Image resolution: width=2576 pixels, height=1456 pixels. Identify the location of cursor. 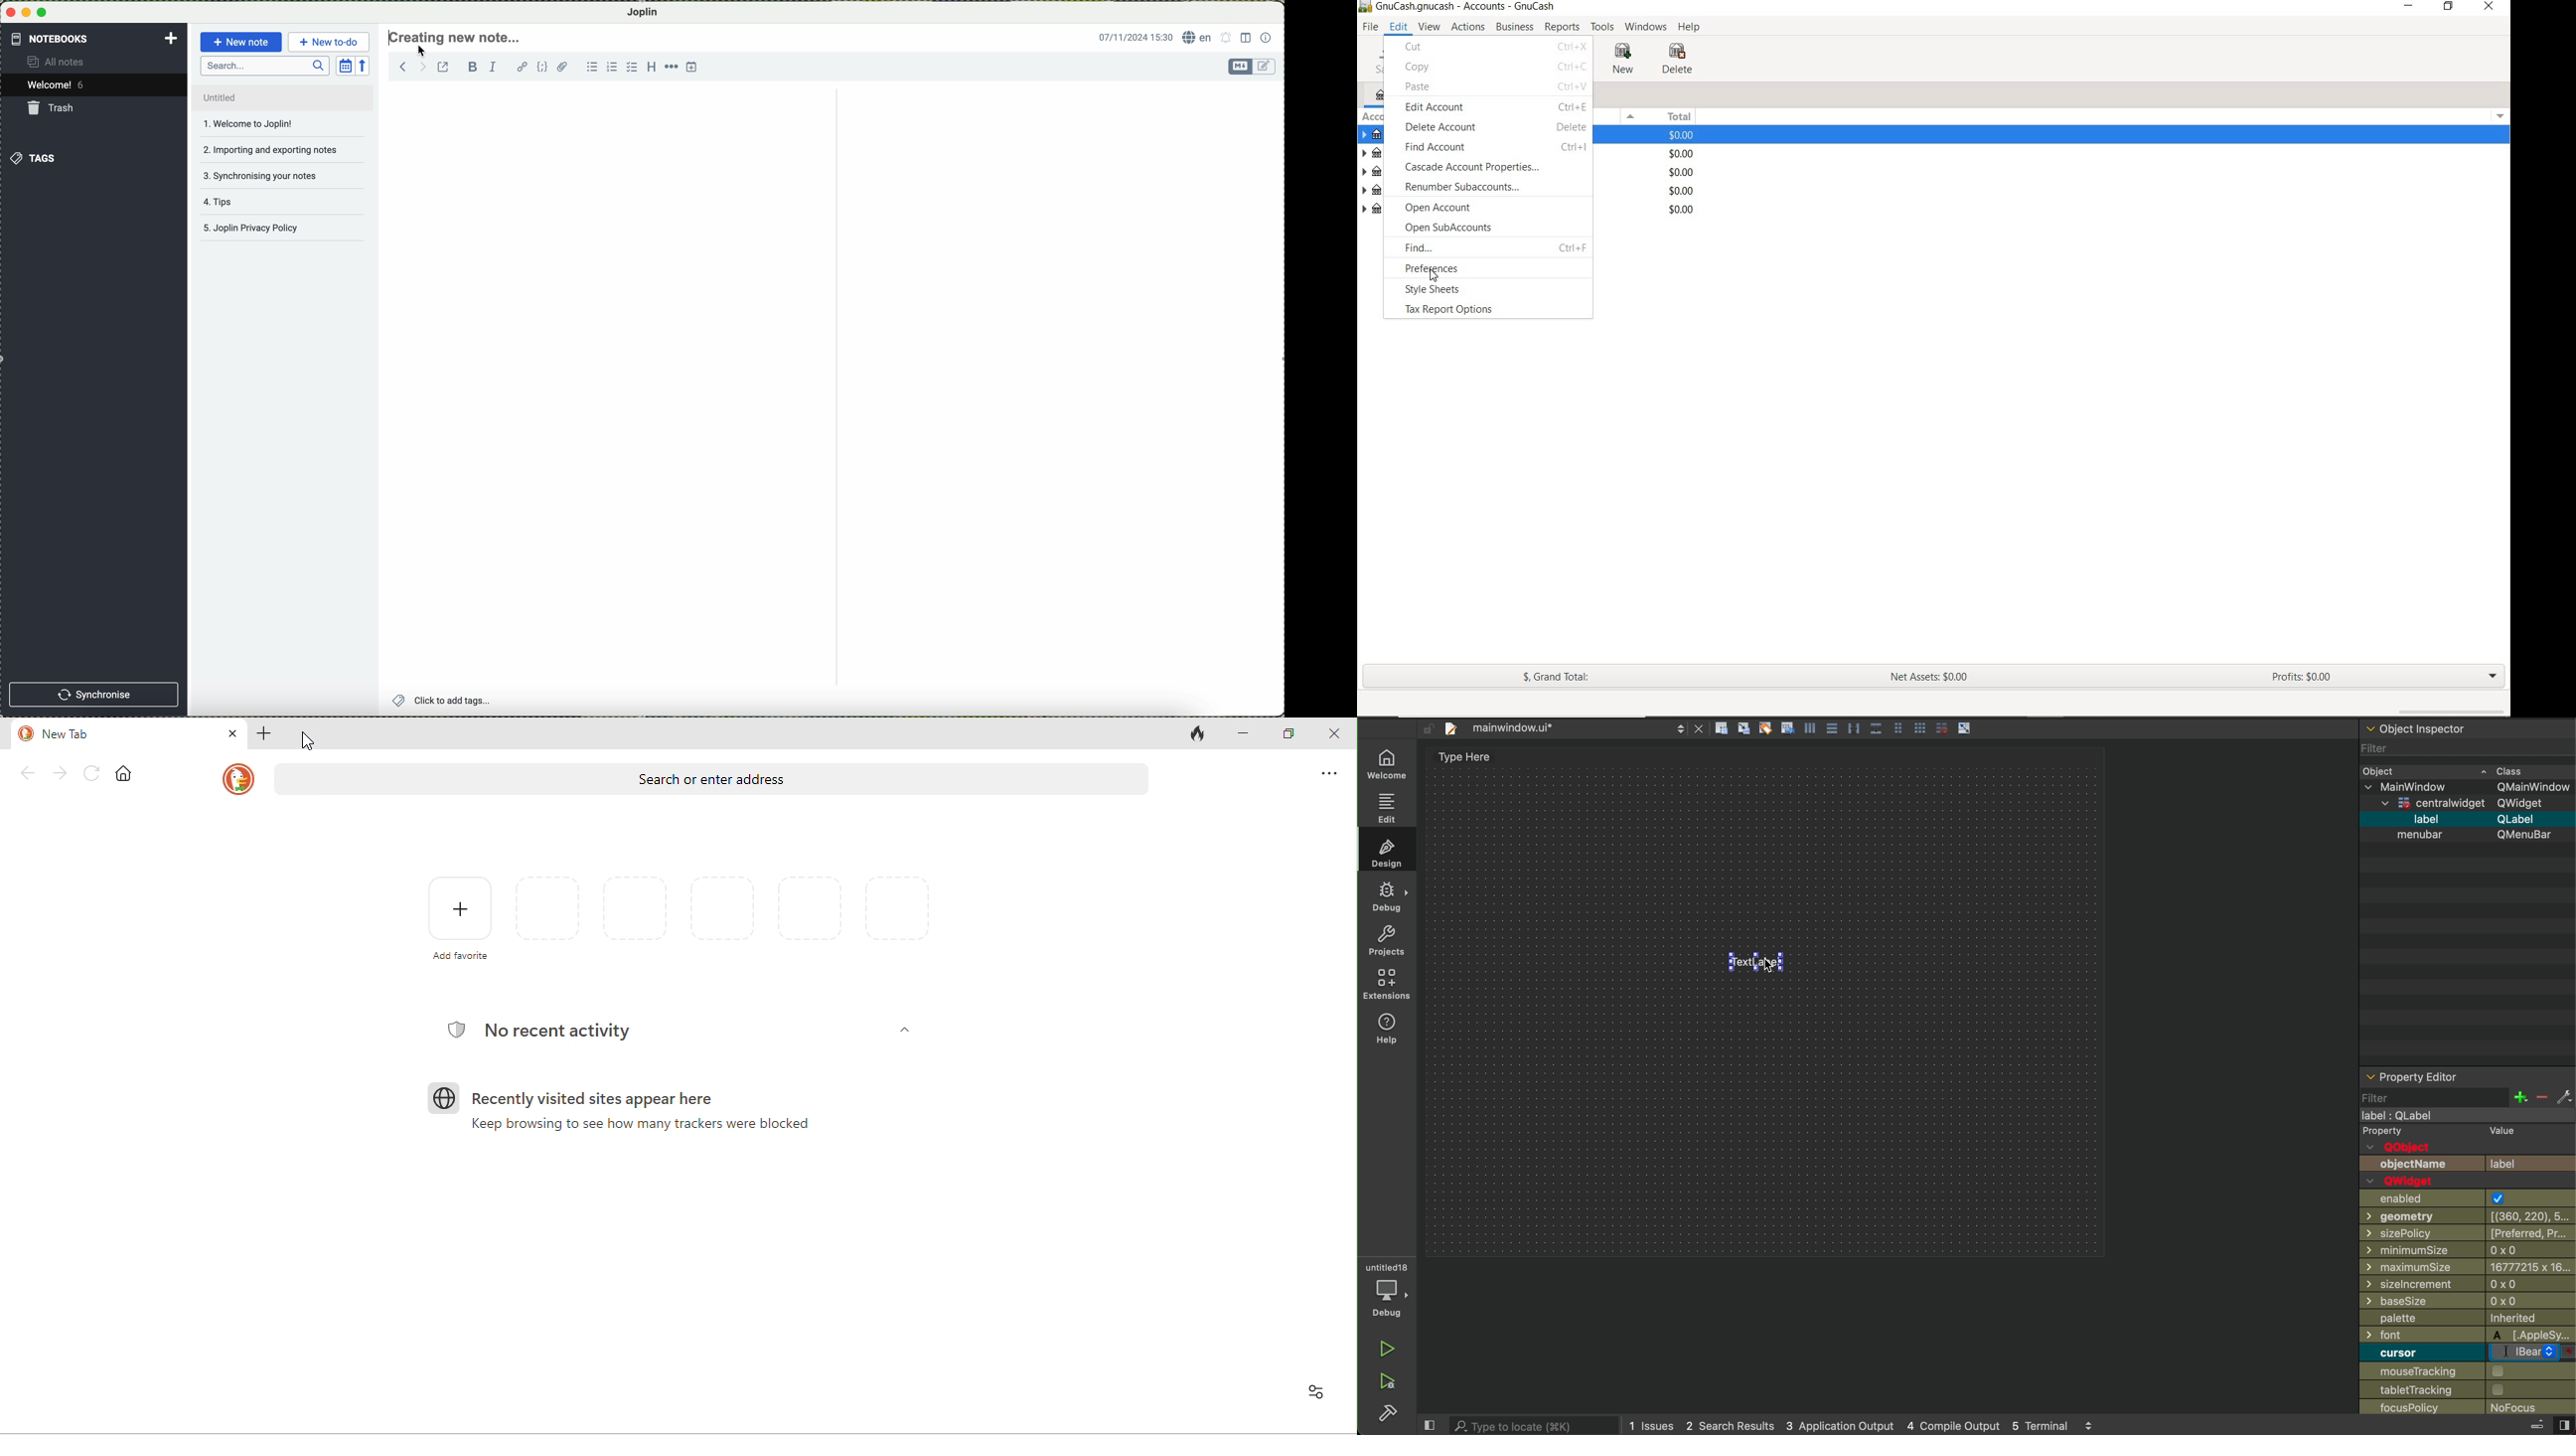
(425, 51).